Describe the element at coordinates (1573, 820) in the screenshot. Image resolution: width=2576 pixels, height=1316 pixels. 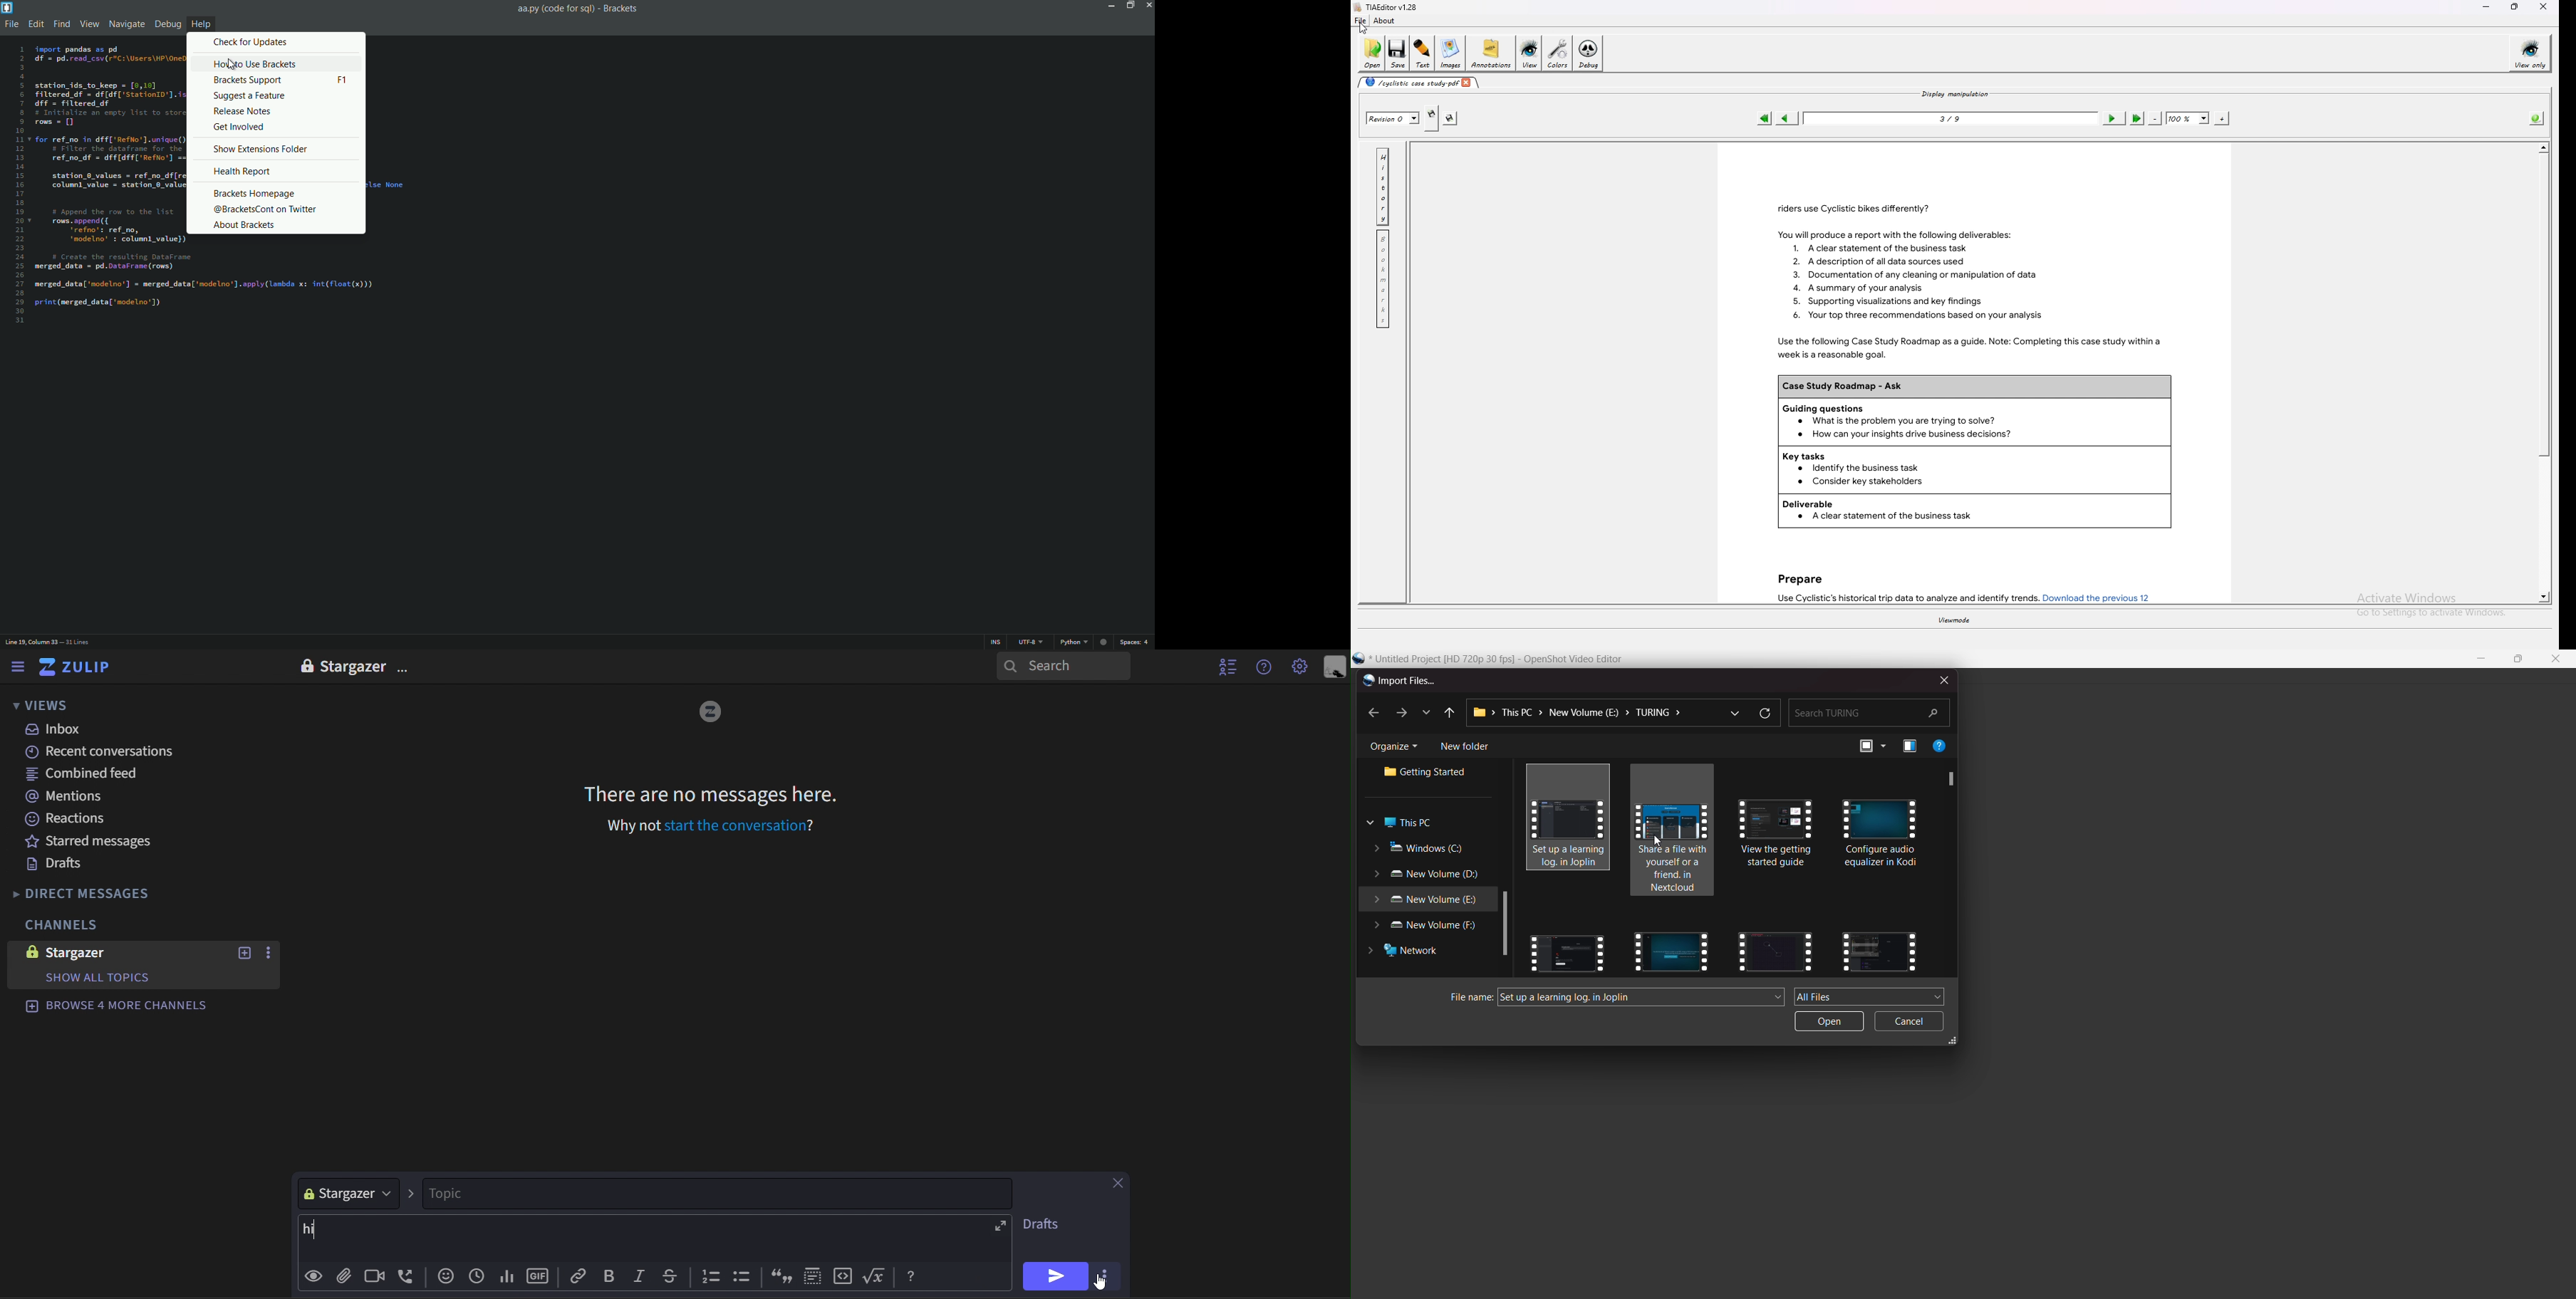
I see `selected video` at that location.